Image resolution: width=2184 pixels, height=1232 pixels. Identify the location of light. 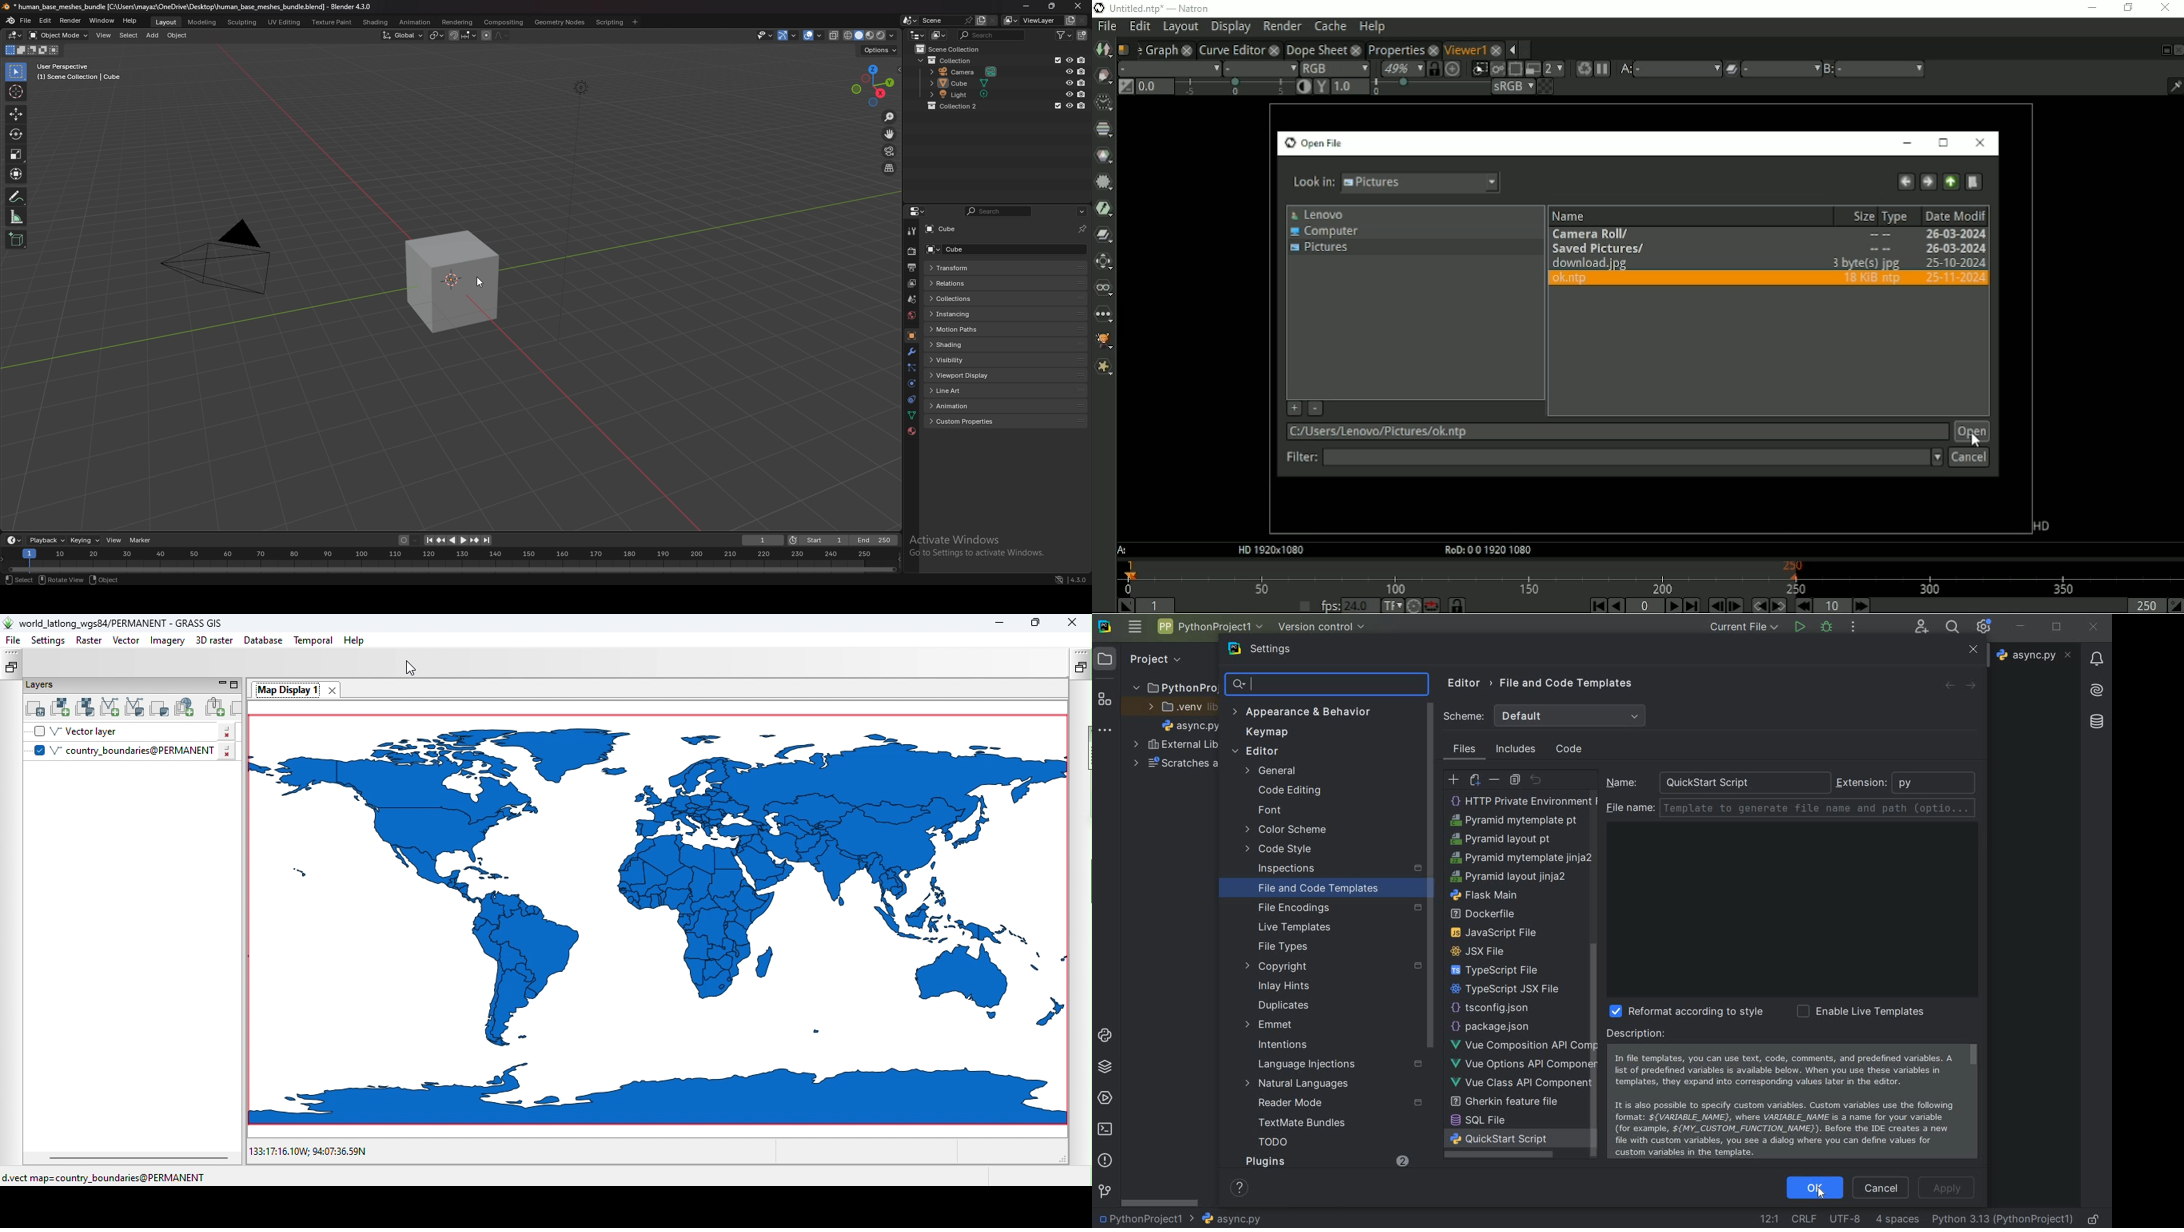
(969, 94).